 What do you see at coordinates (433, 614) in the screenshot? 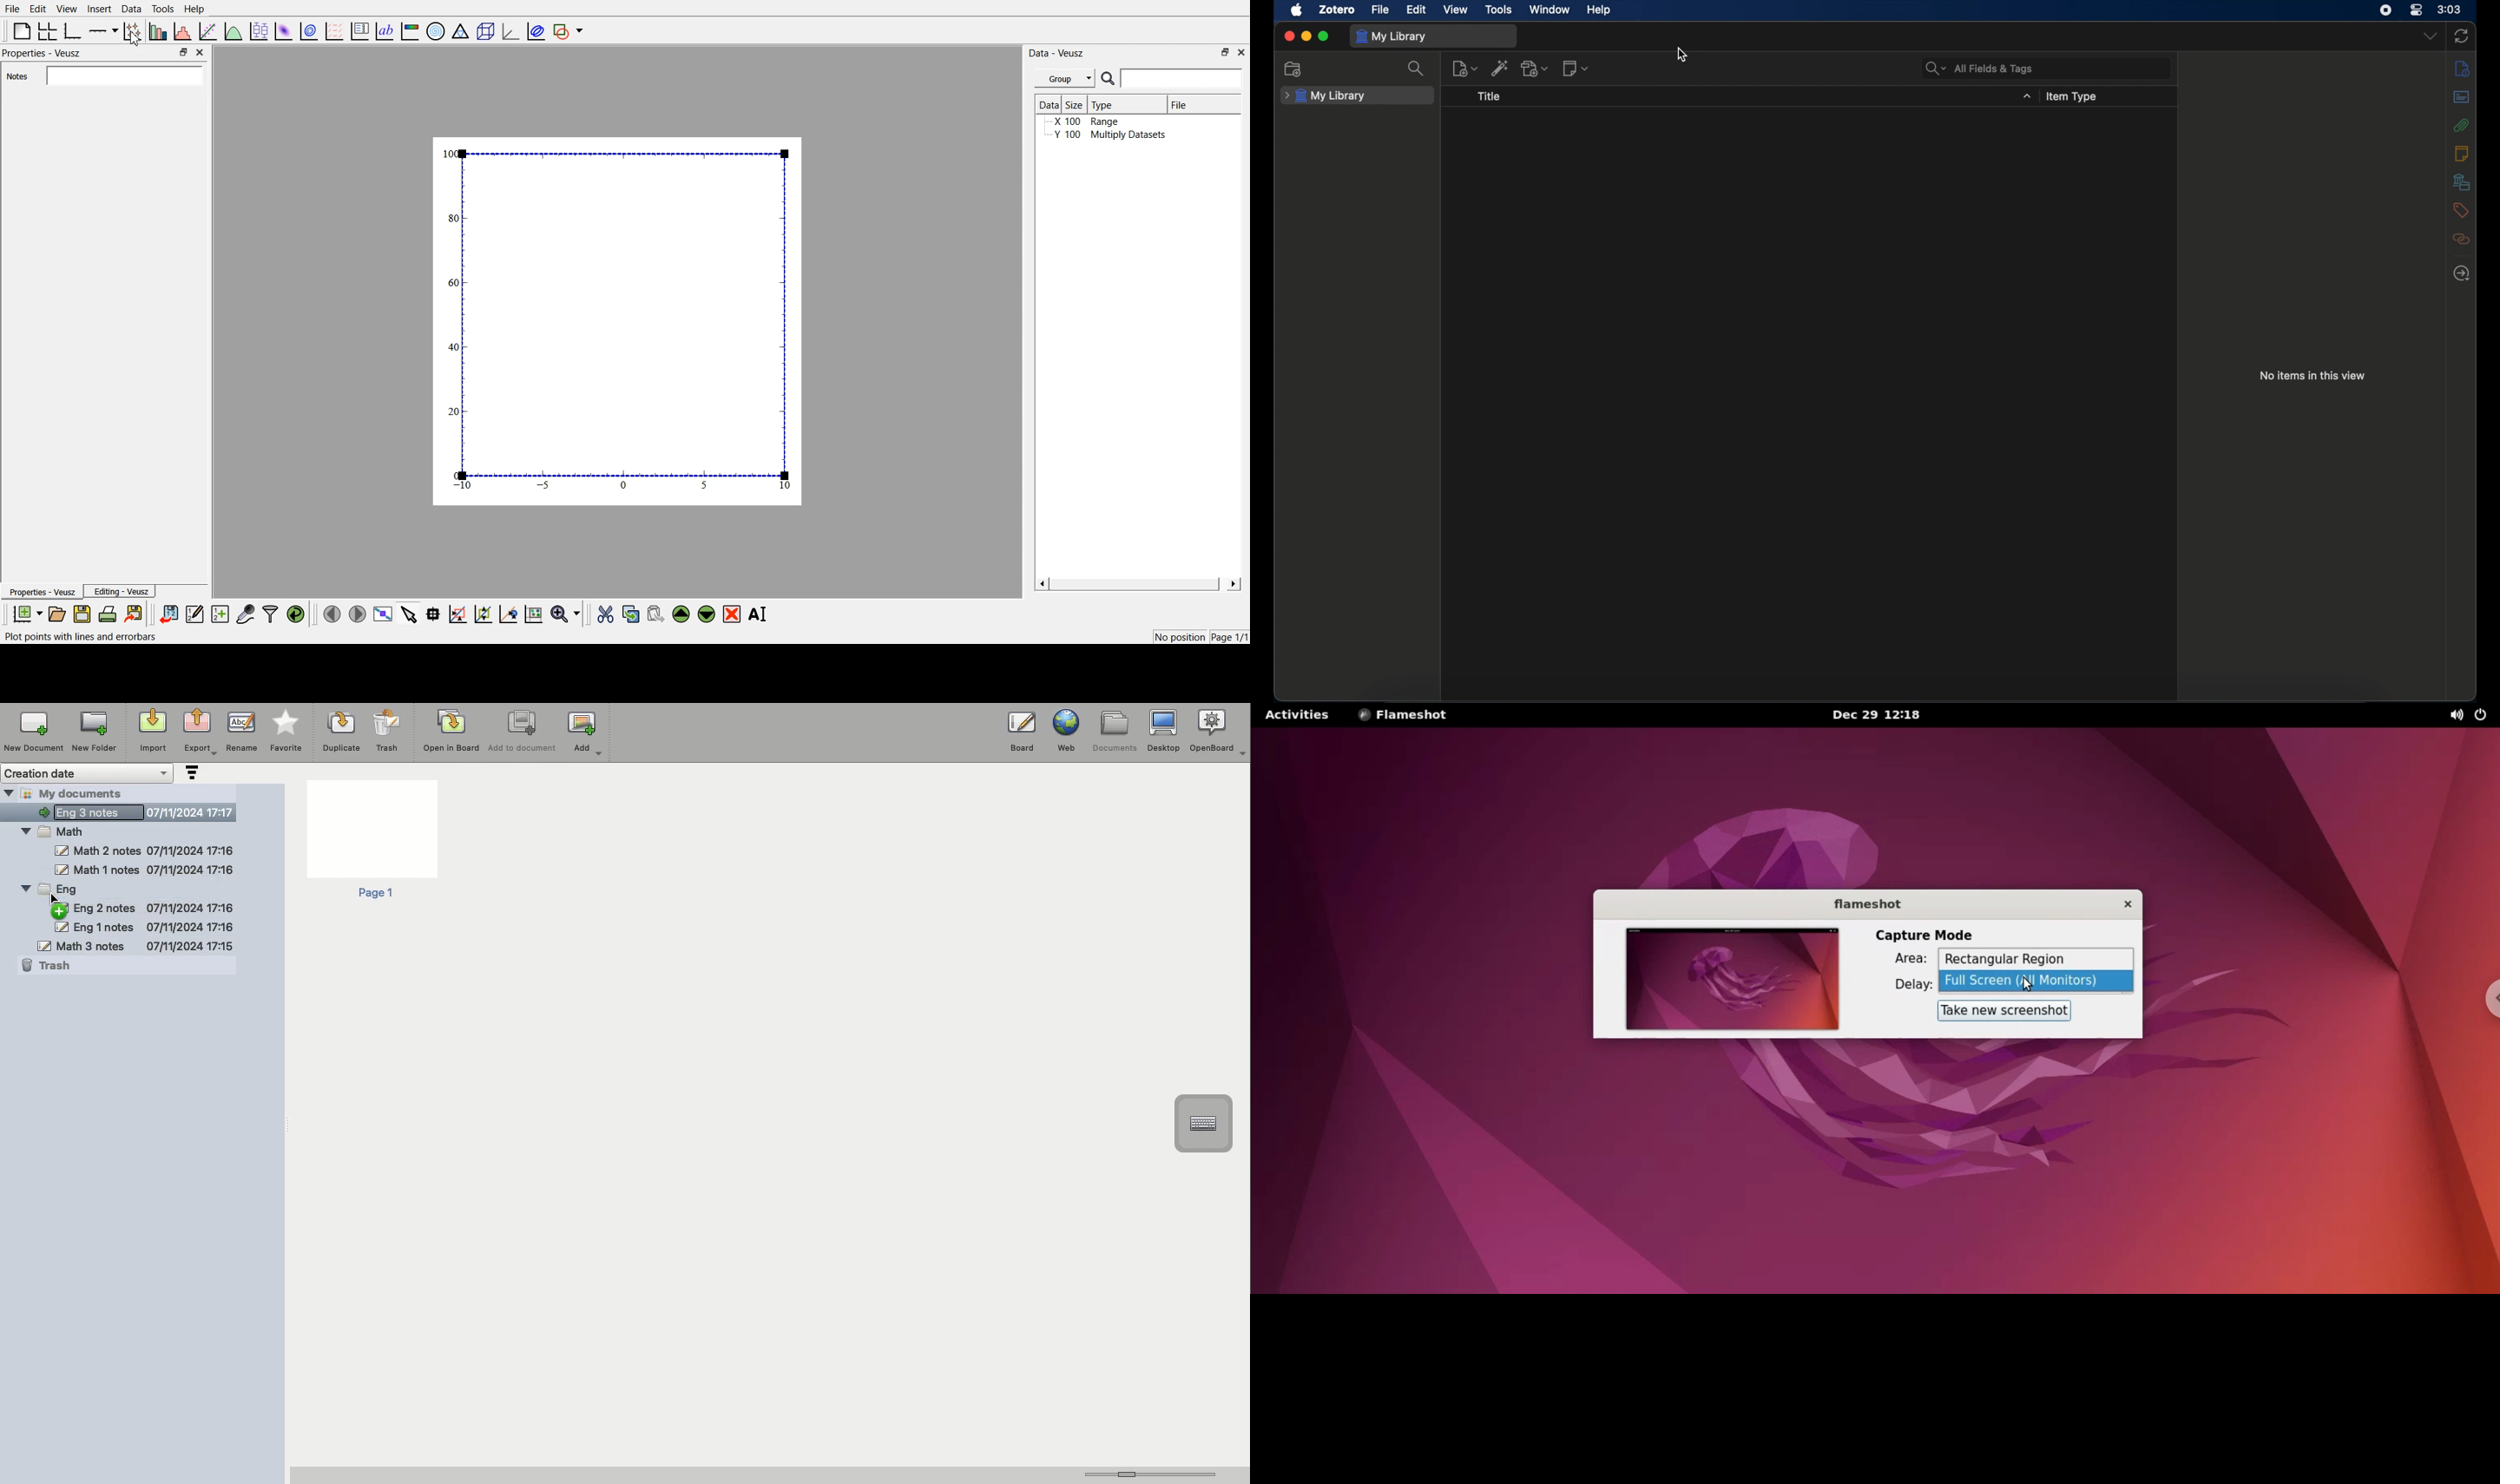
I see `read data points` at bounding box center [433, 614].